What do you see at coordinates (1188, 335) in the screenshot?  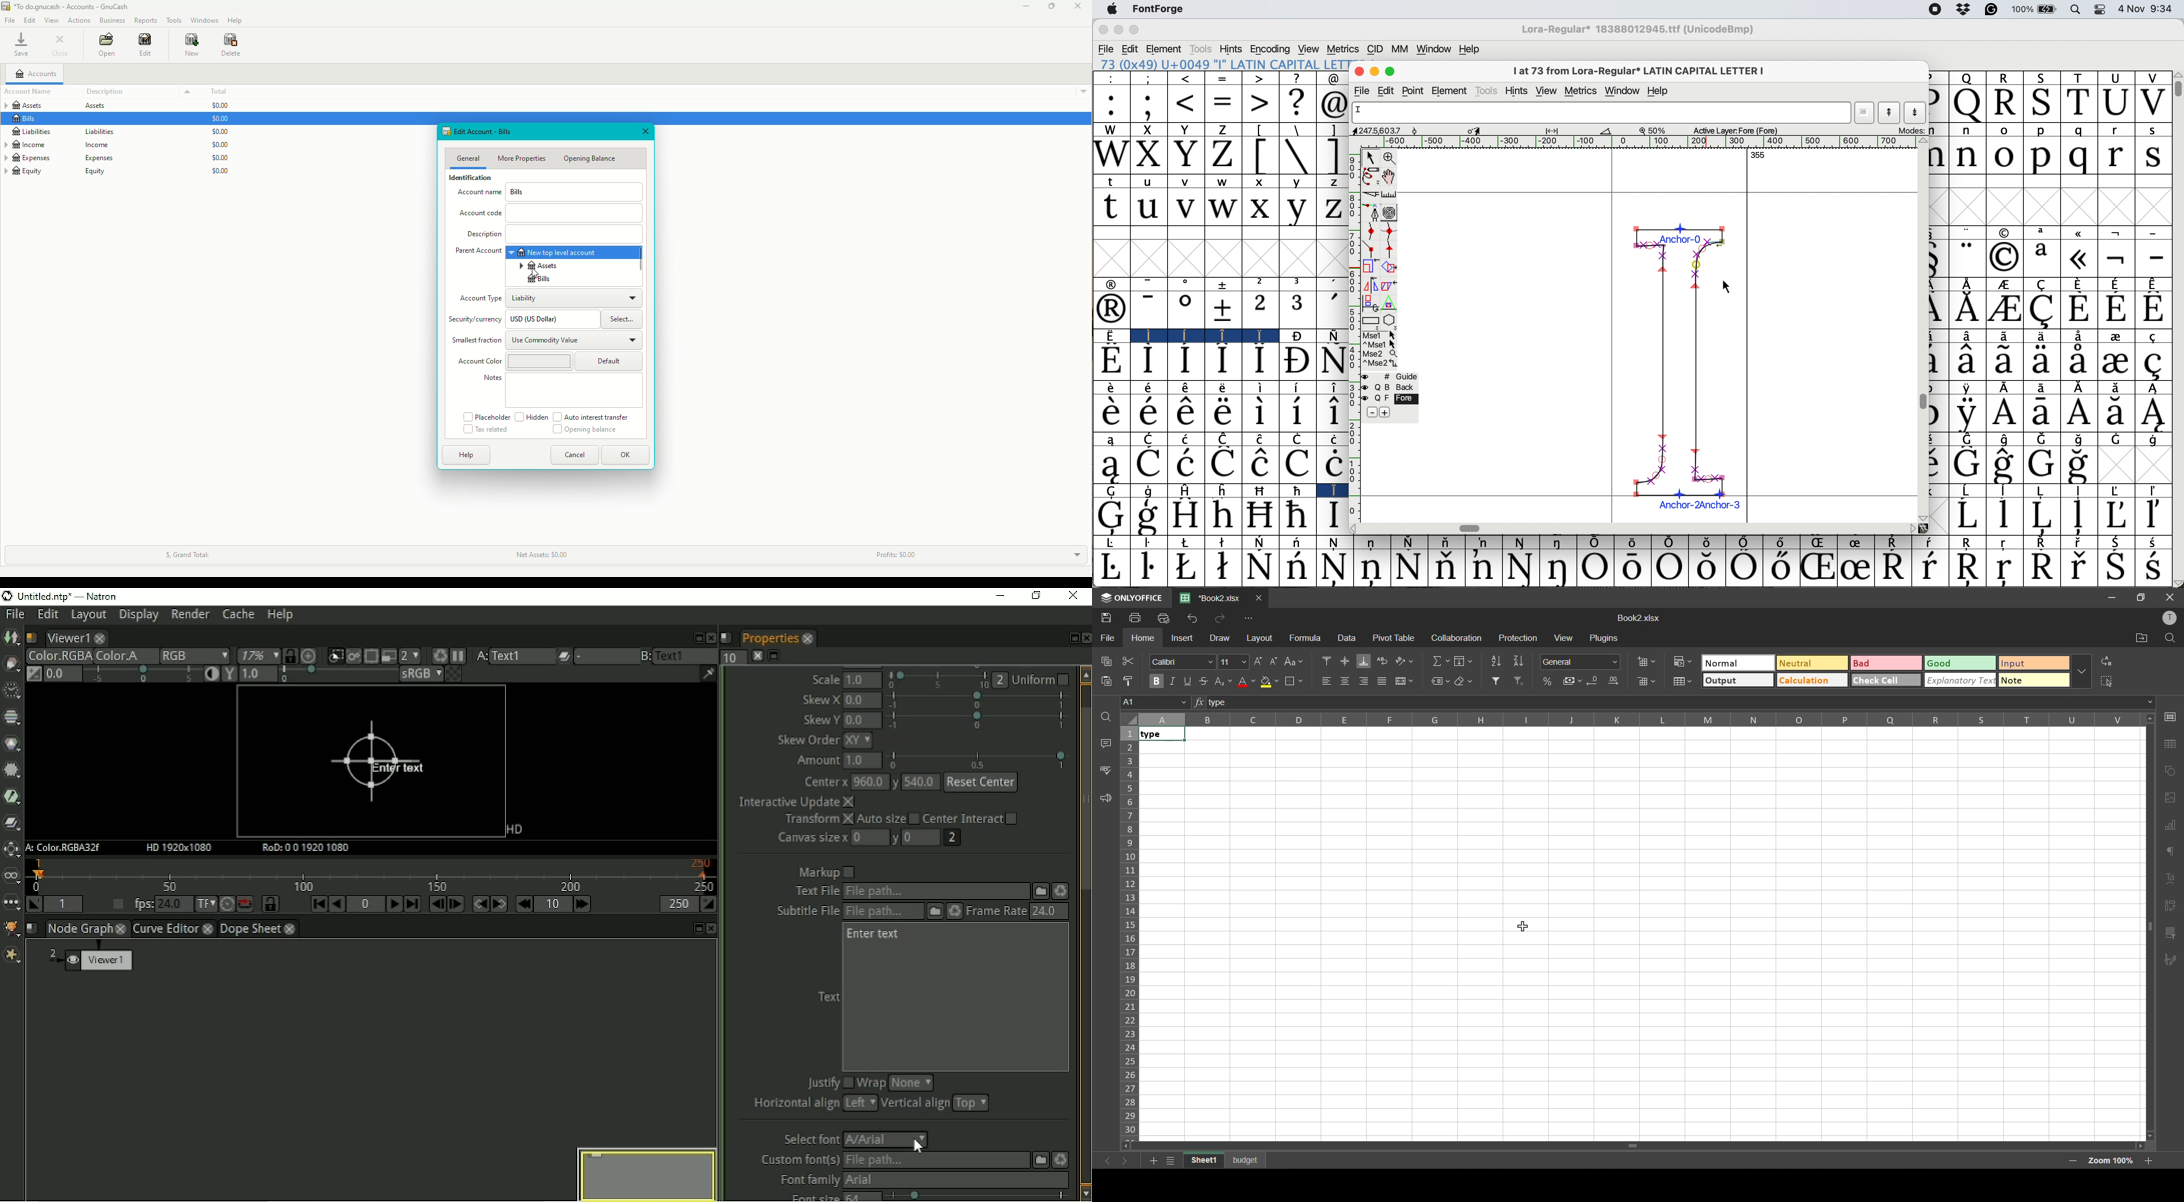 I see `Symbol` at bounding box center [1188, 335].